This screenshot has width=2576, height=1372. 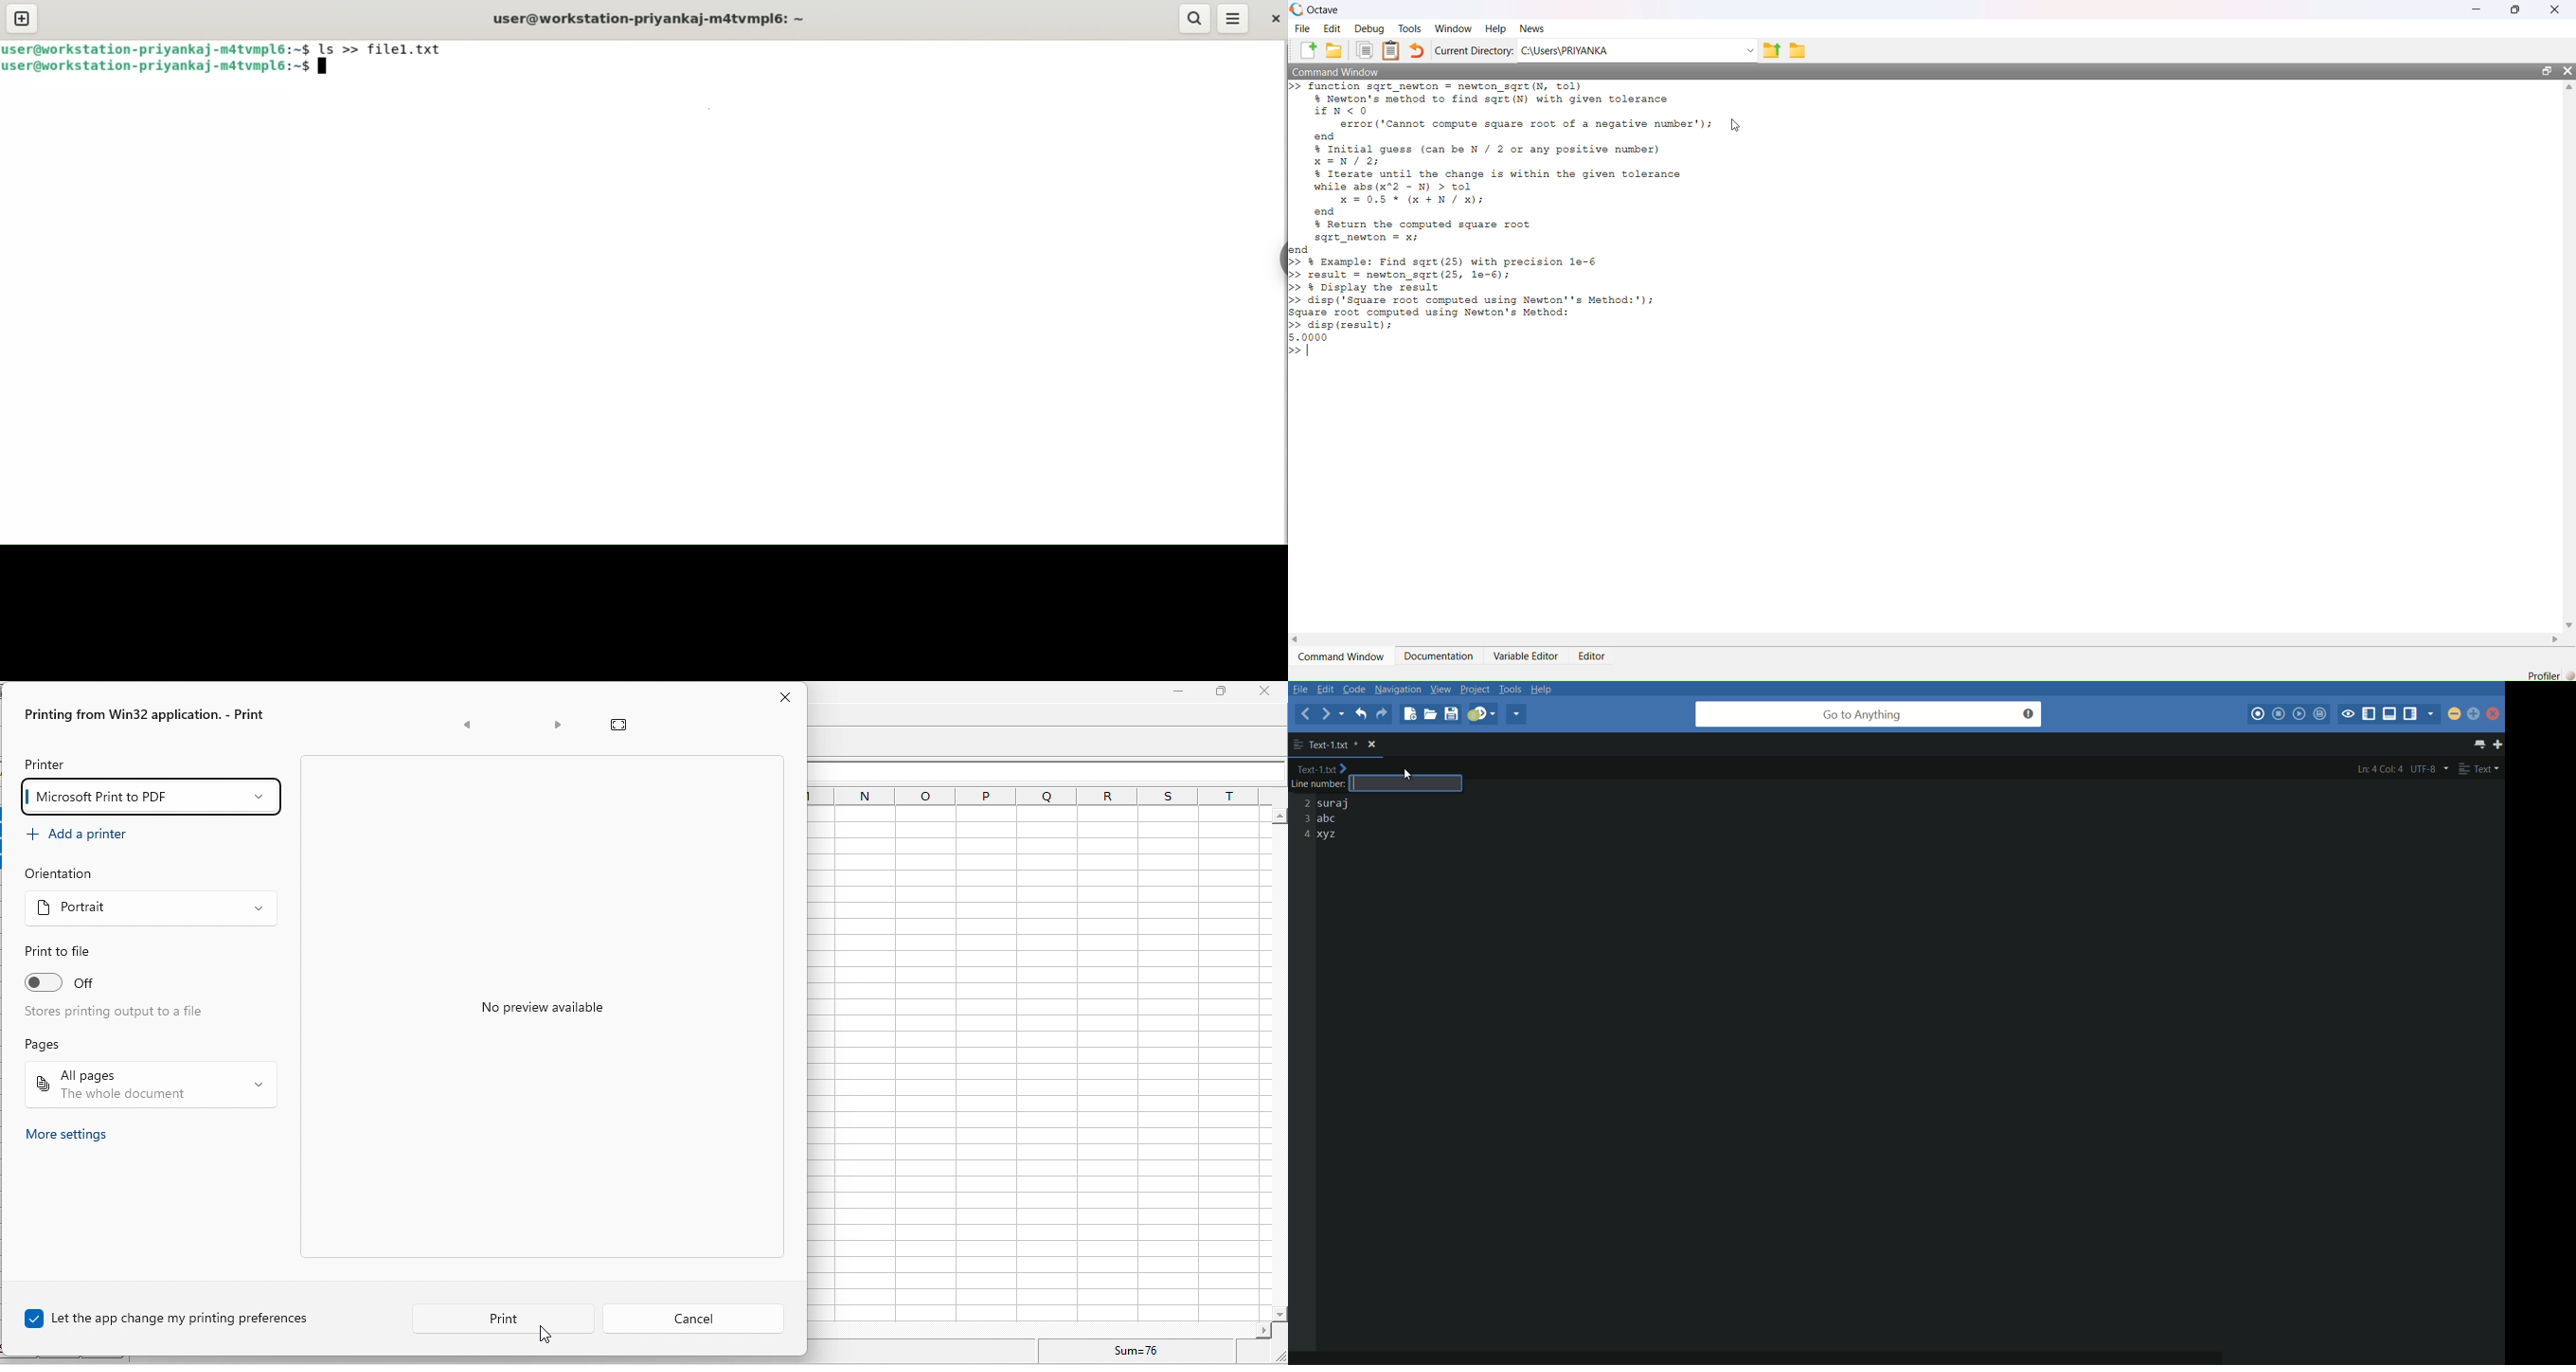 What do you see at coordinates (1516, 714) in the screenshot?
I see `share current file` at bounding box center [1516, 714].